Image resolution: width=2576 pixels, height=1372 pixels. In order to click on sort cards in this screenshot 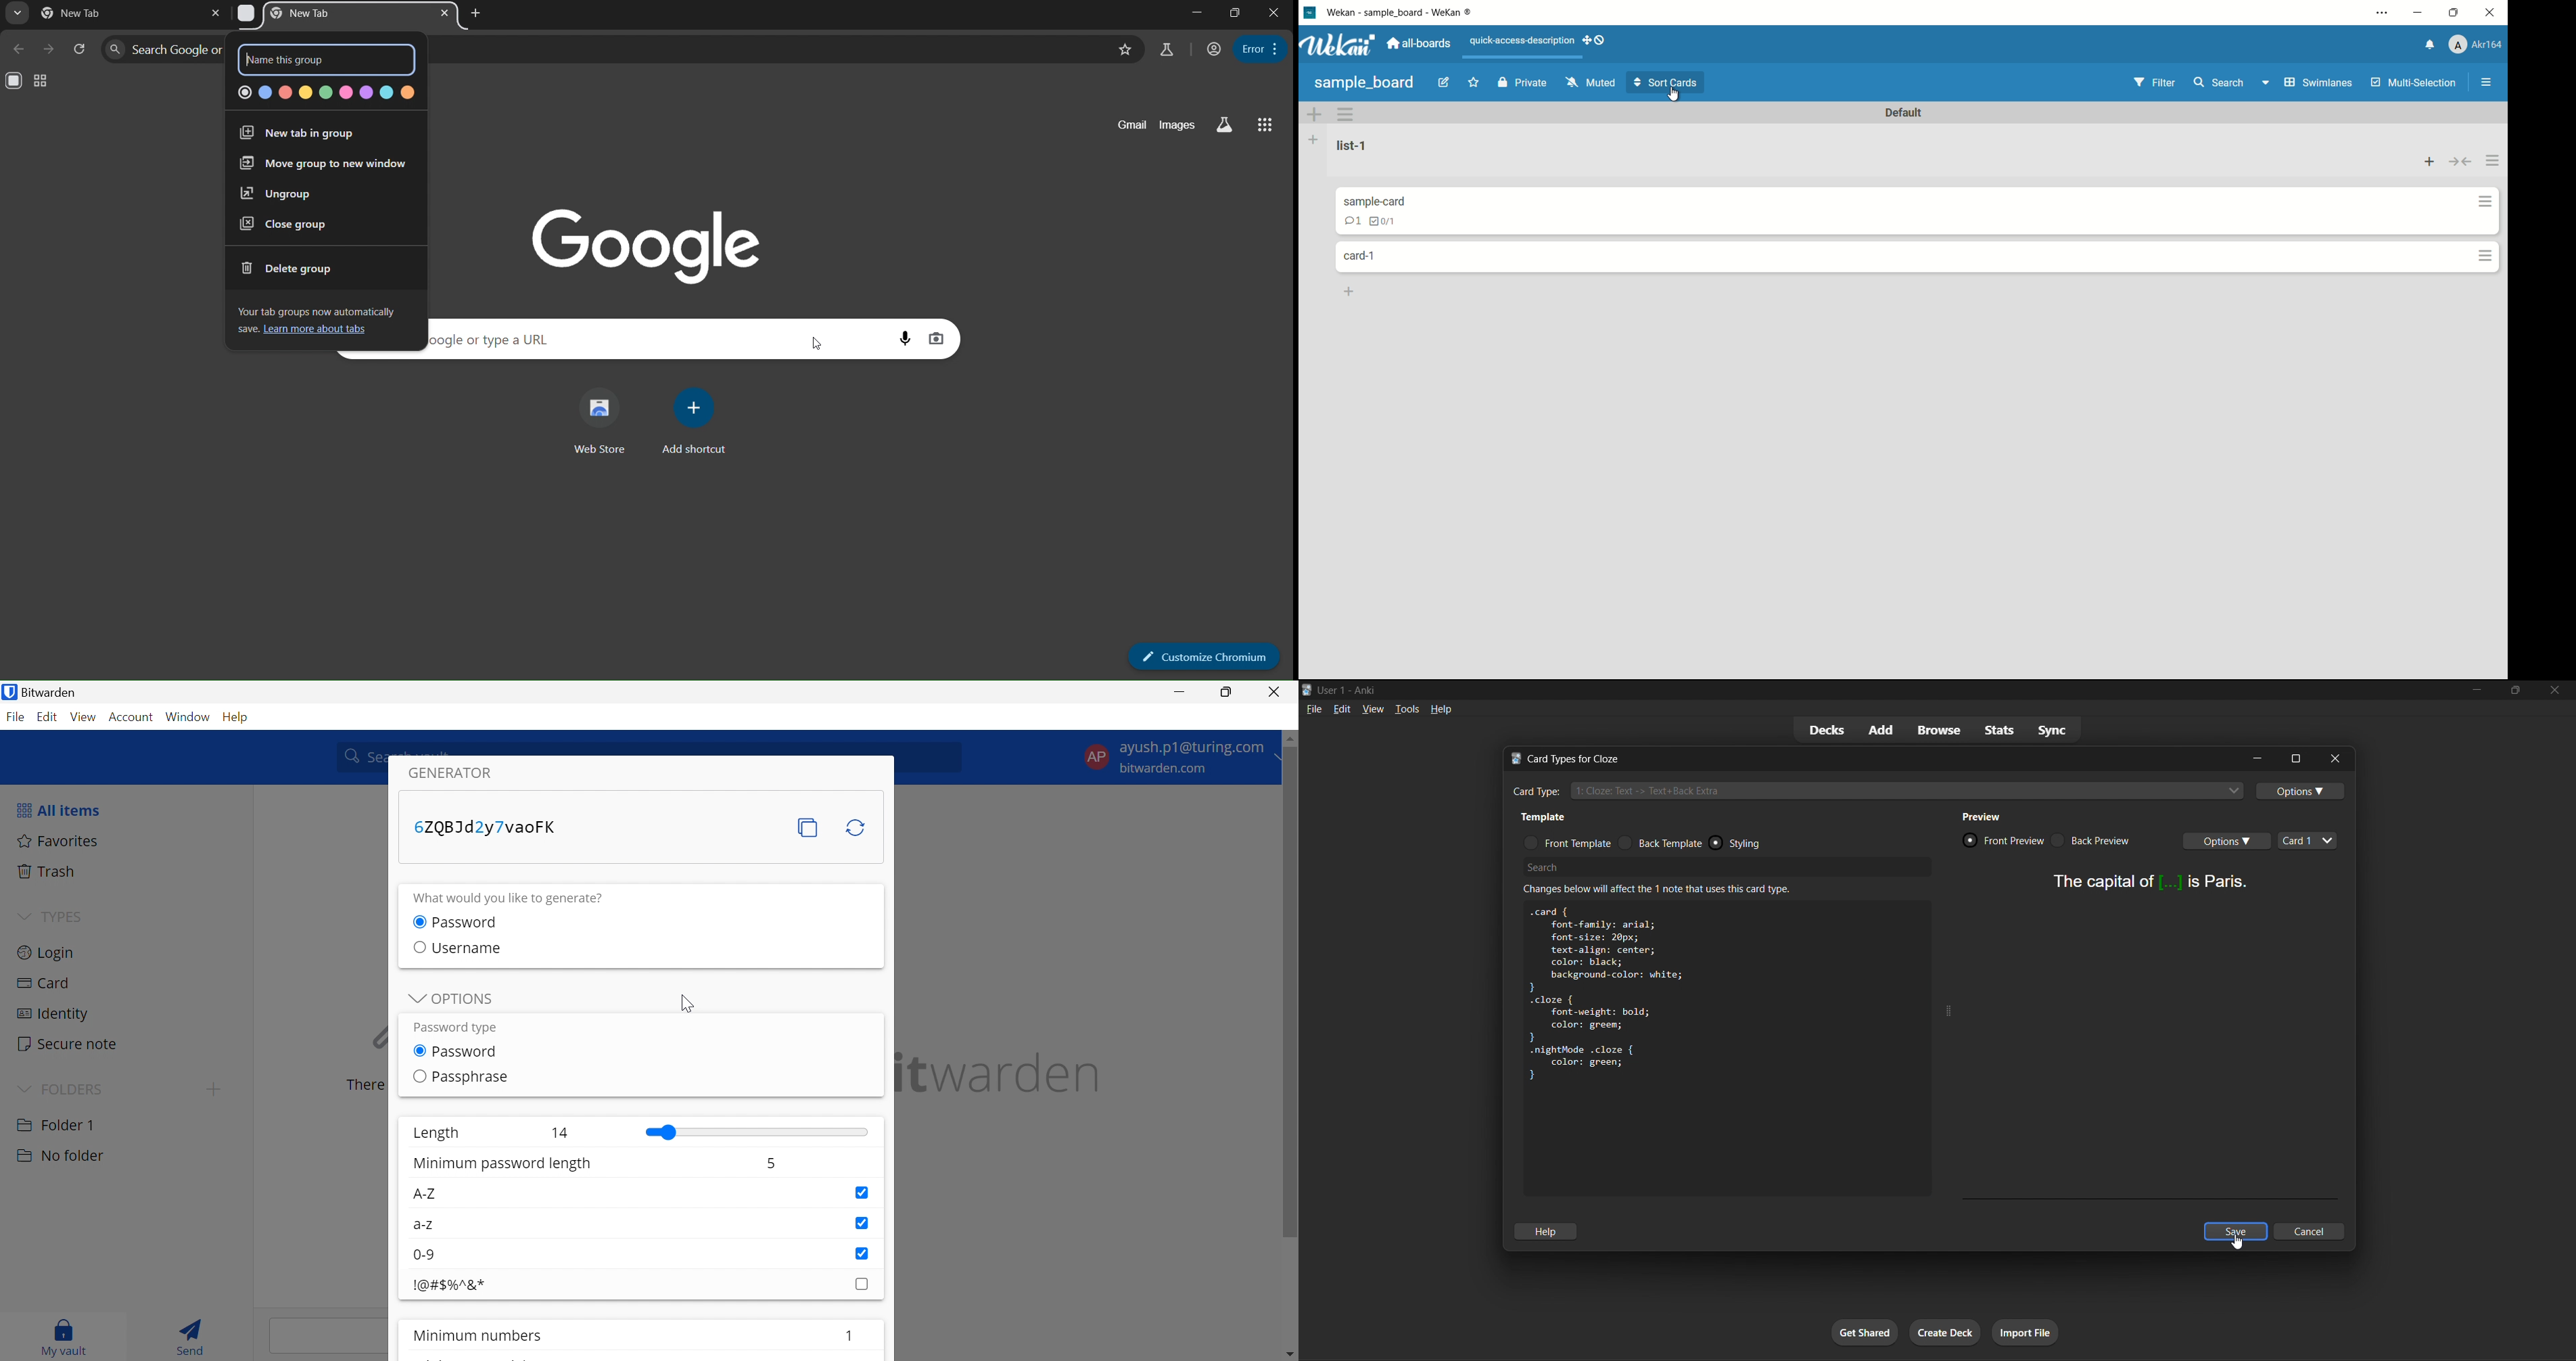, I will do `click(1668, 81)`.